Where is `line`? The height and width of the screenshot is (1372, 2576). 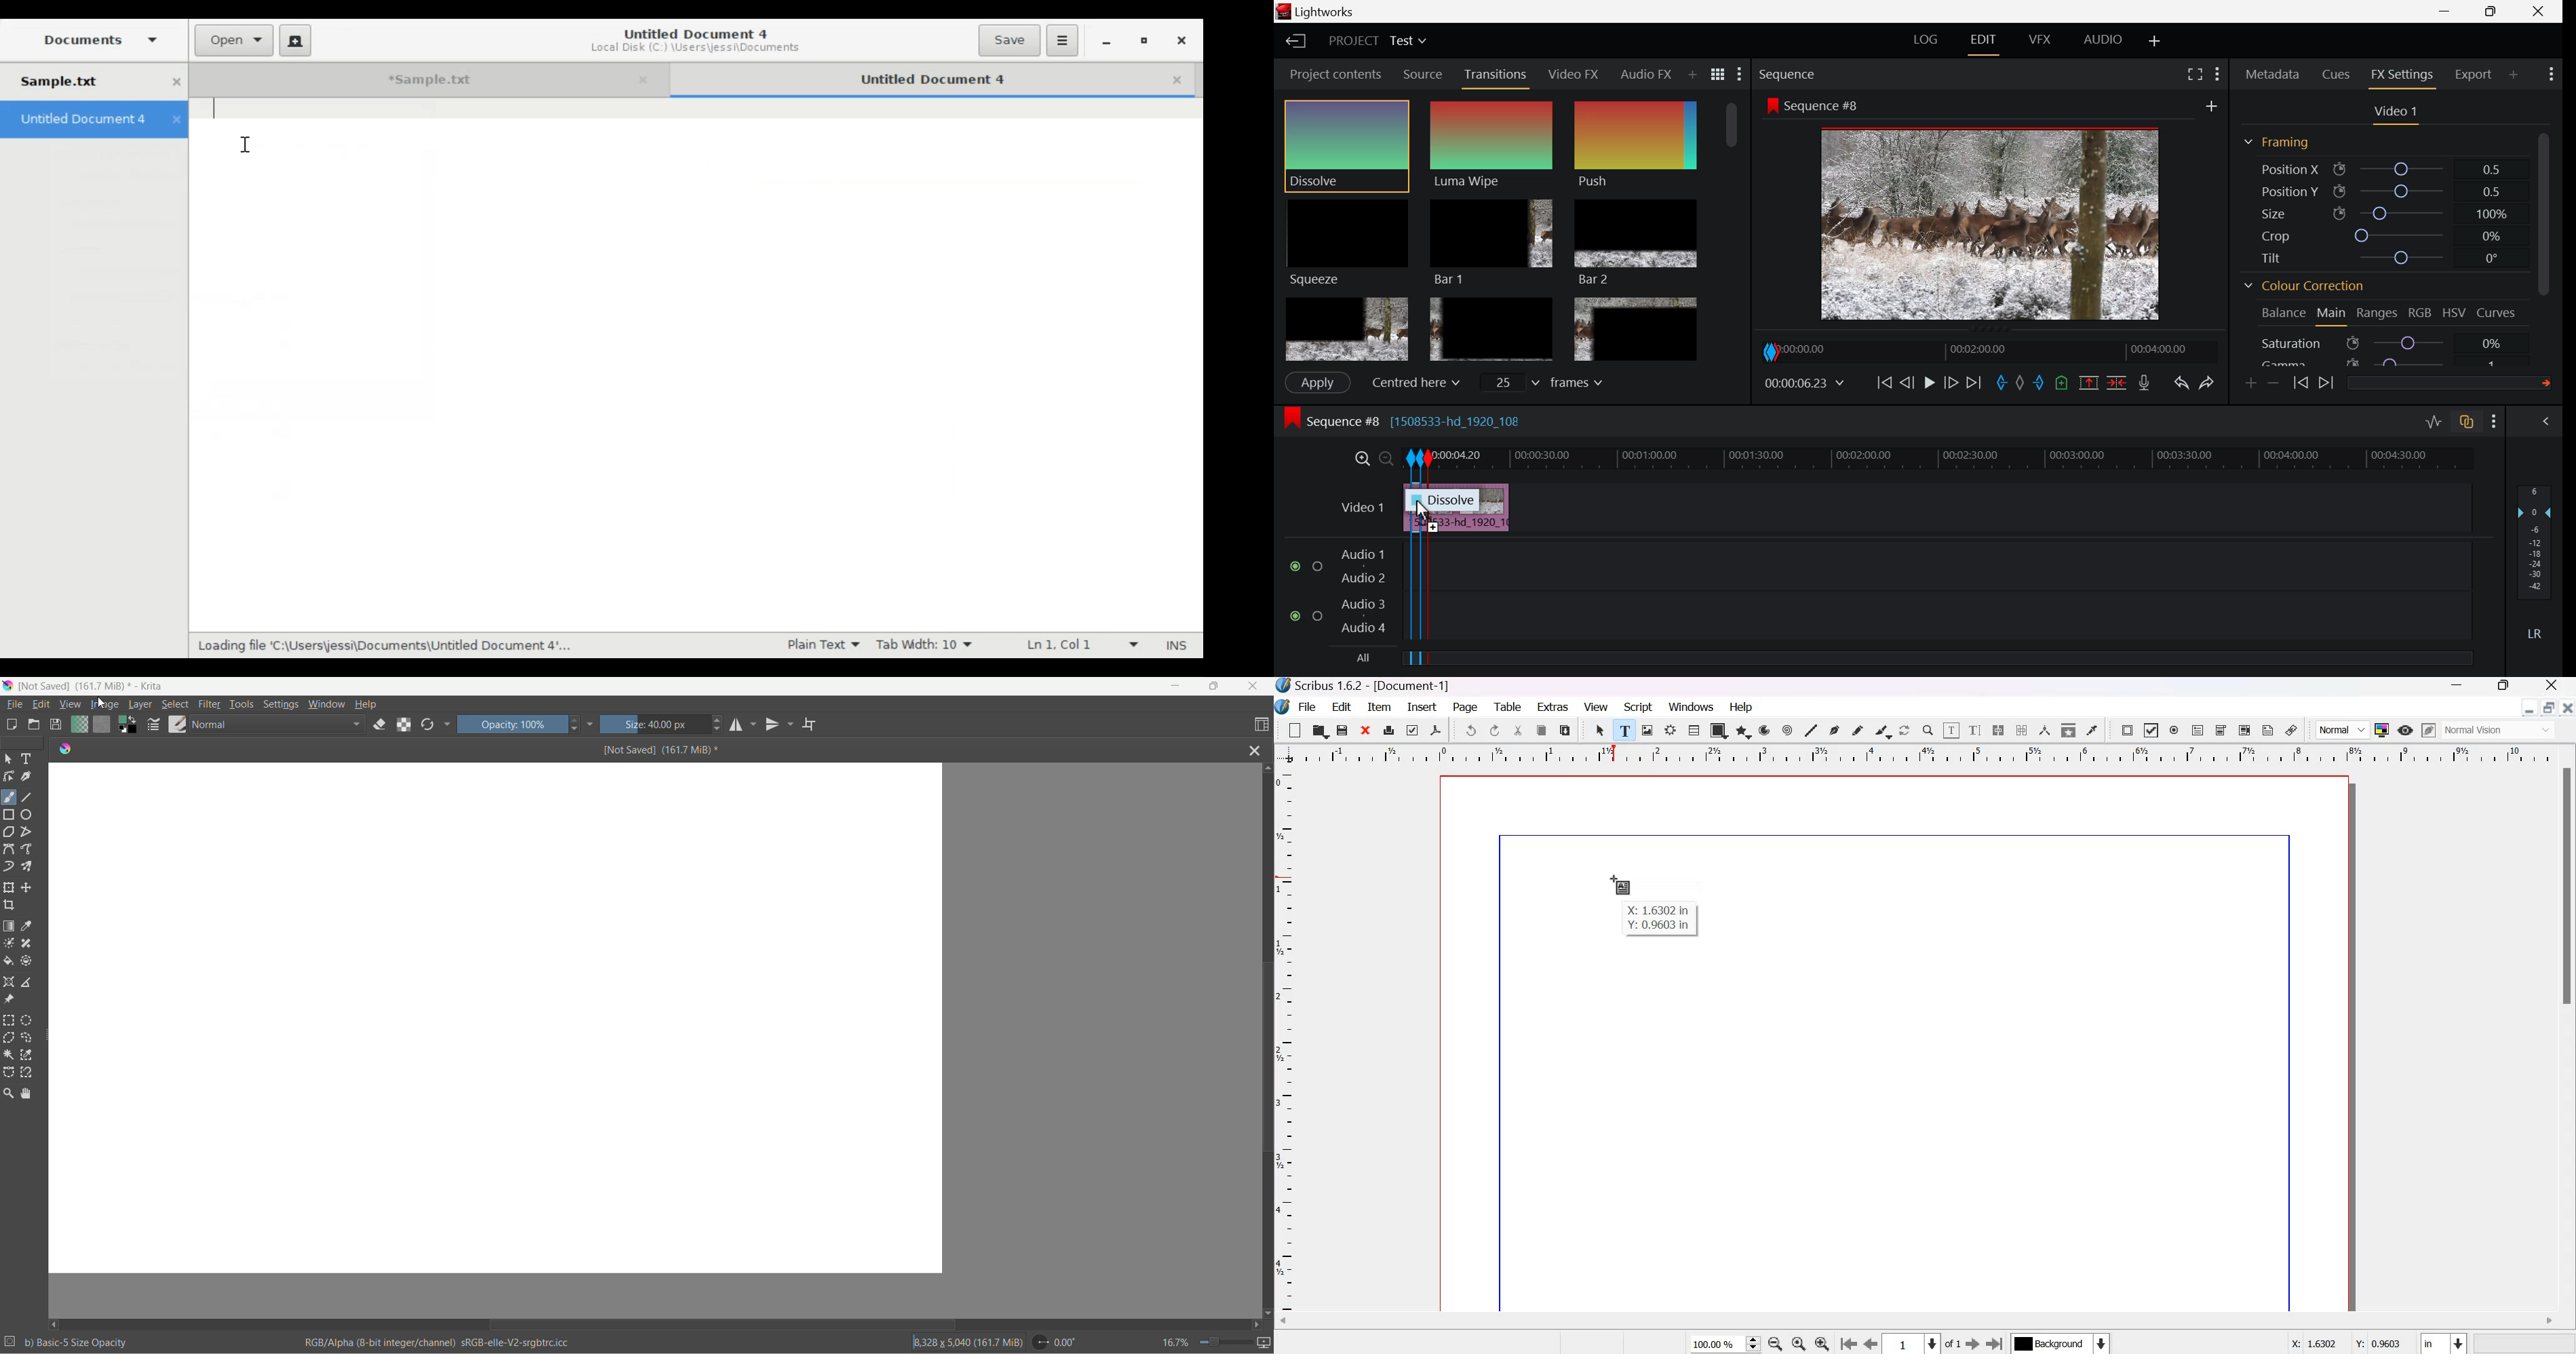 line is located at coordinates (1810, 729).